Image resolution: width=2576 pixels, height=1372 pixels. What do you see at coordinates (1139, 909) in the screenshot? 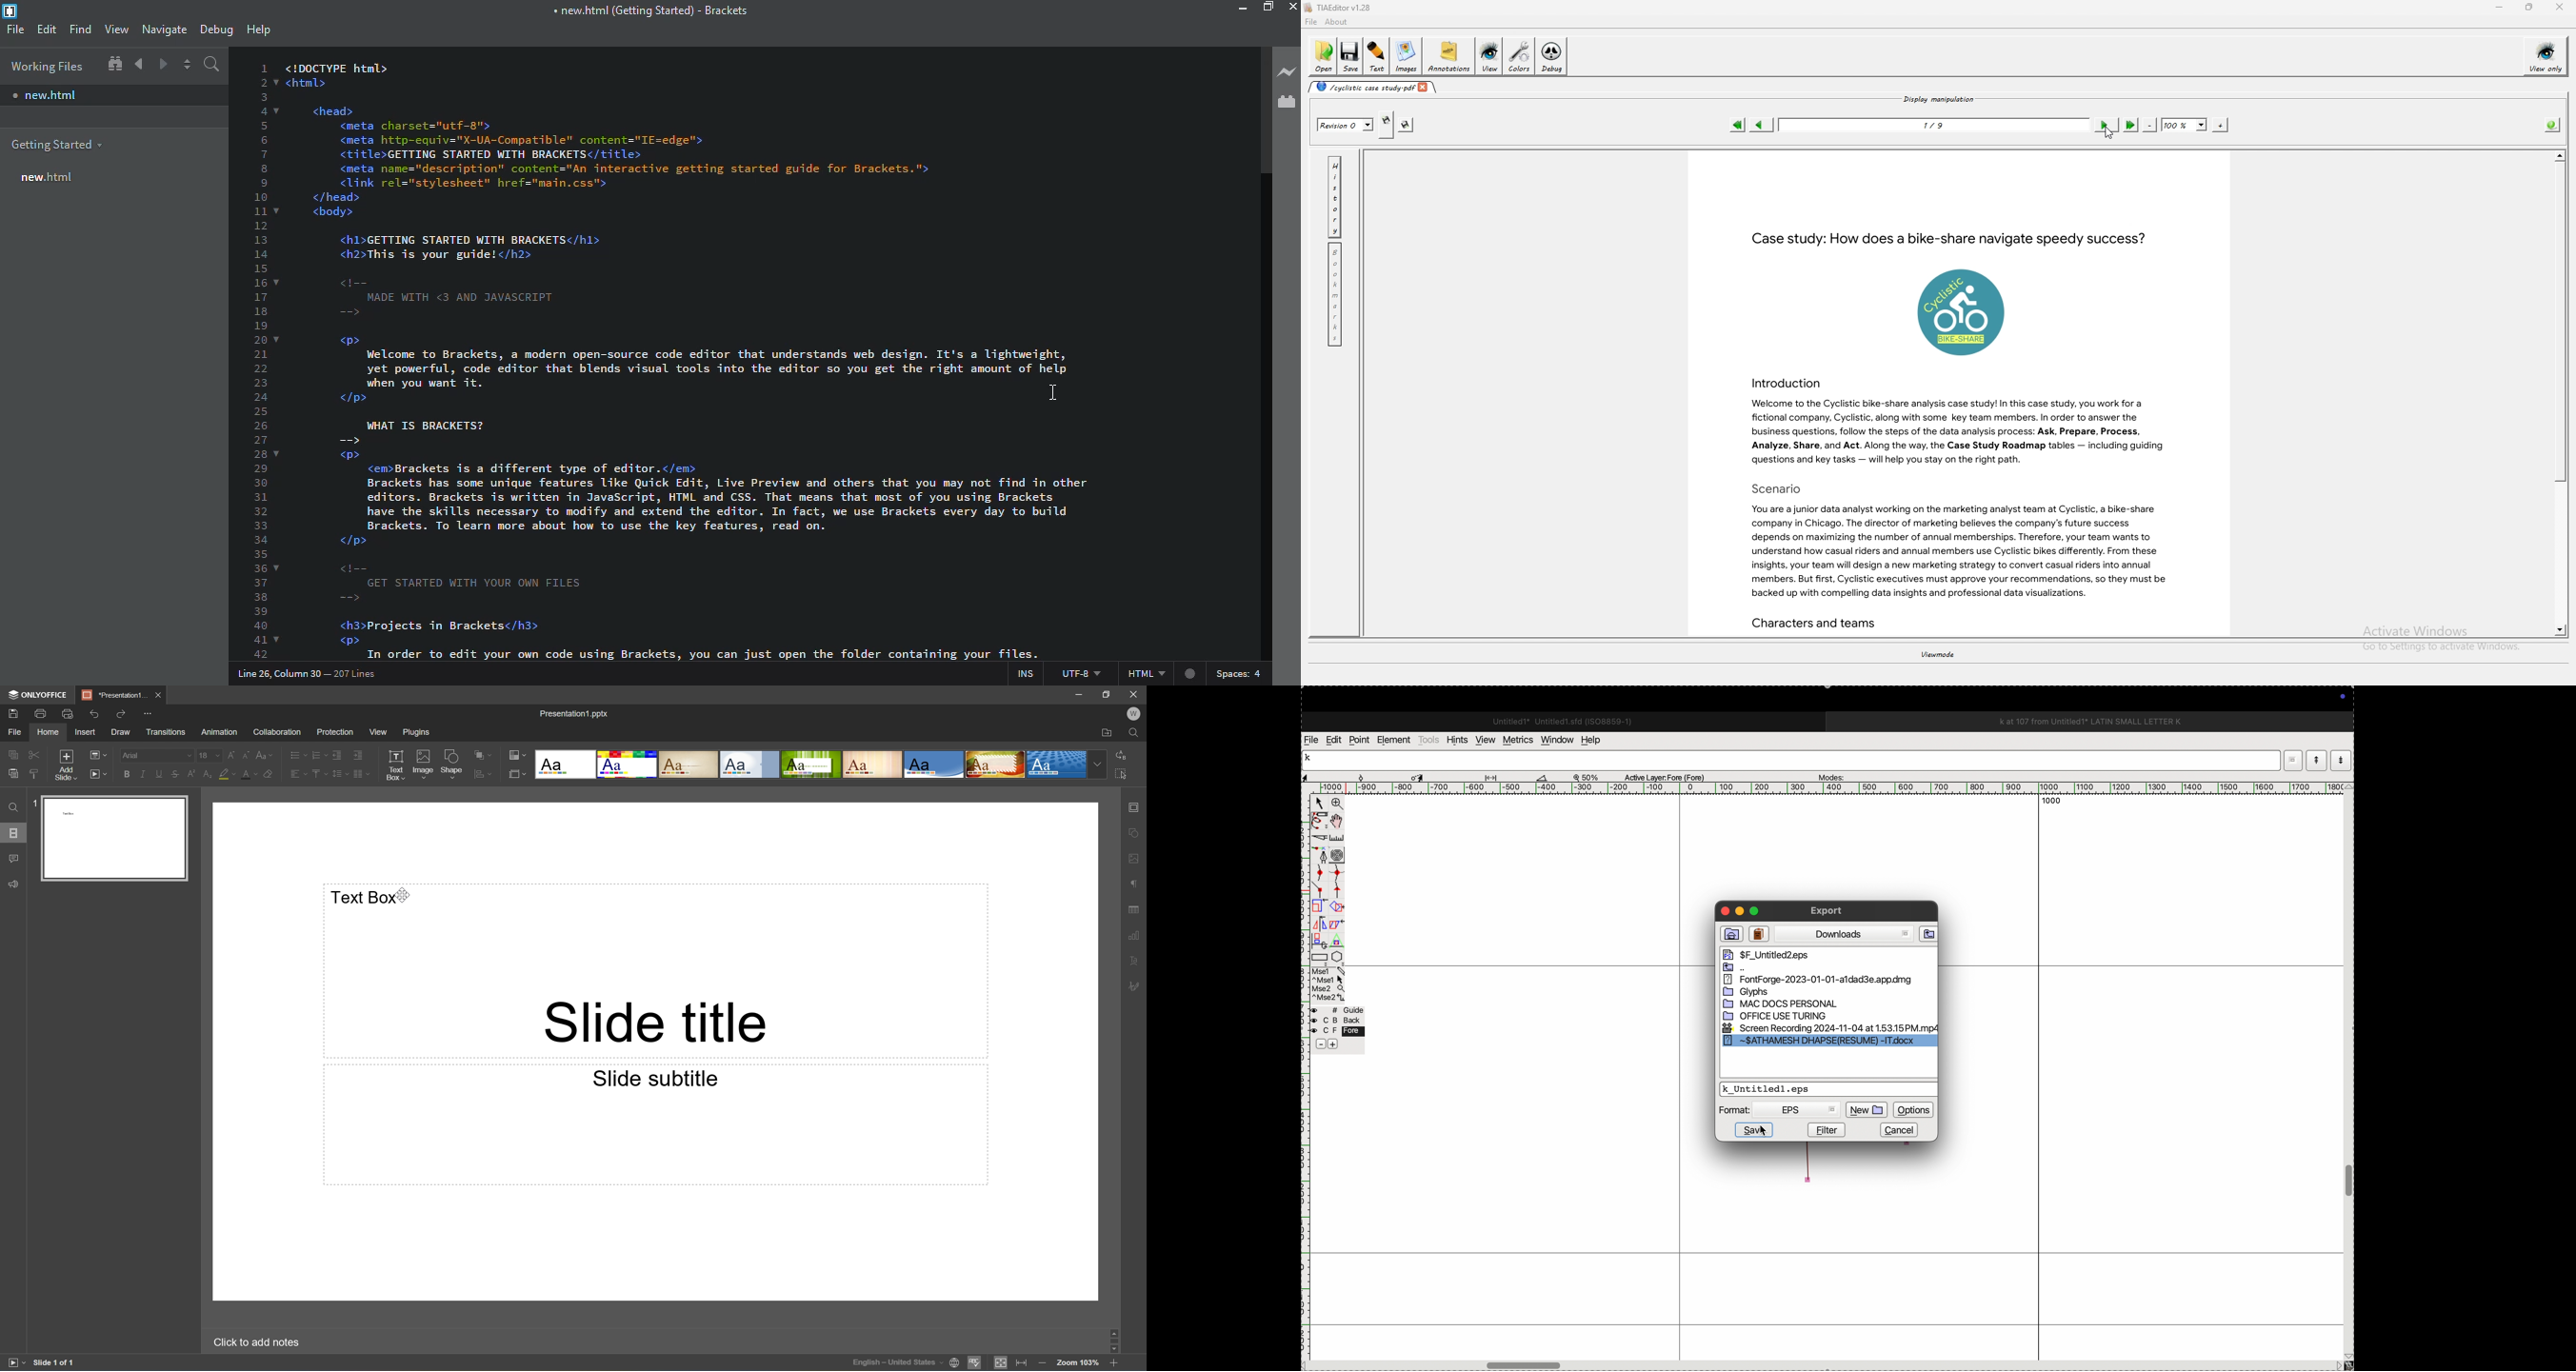
I see `Table settings` at bounding box center [1139, 909].